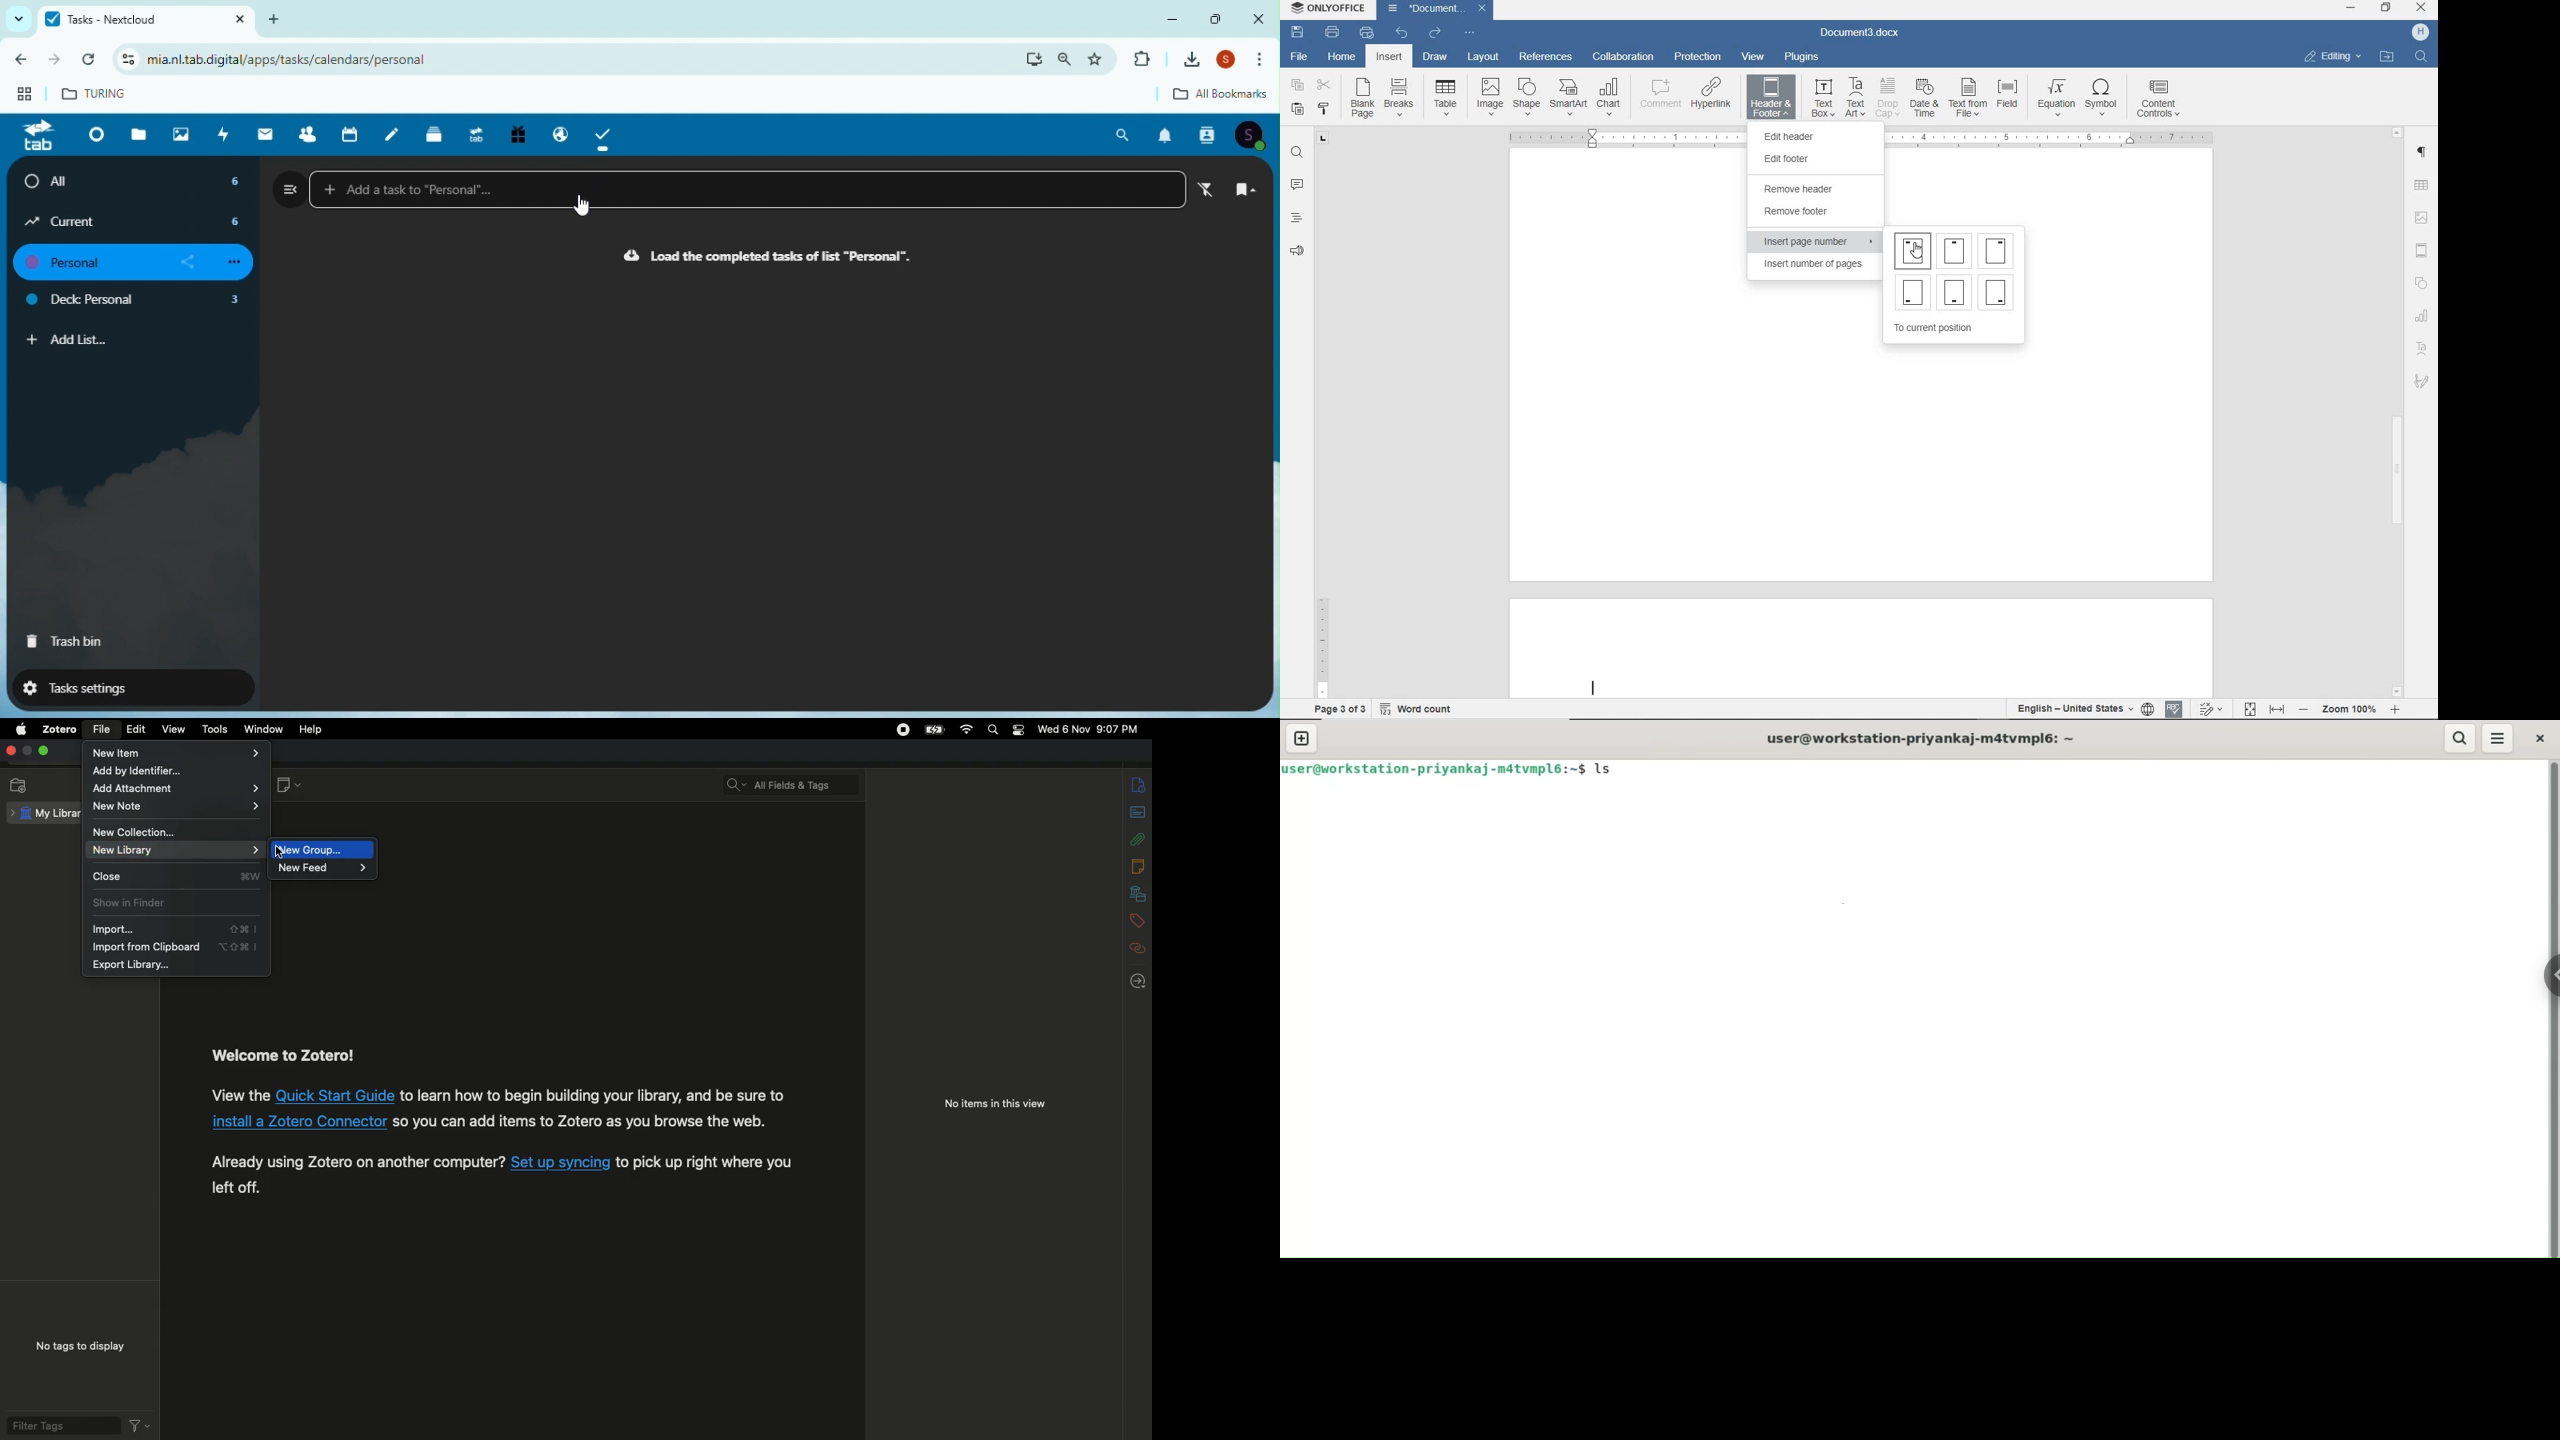  I want to click on cursor, so click(584, 208).